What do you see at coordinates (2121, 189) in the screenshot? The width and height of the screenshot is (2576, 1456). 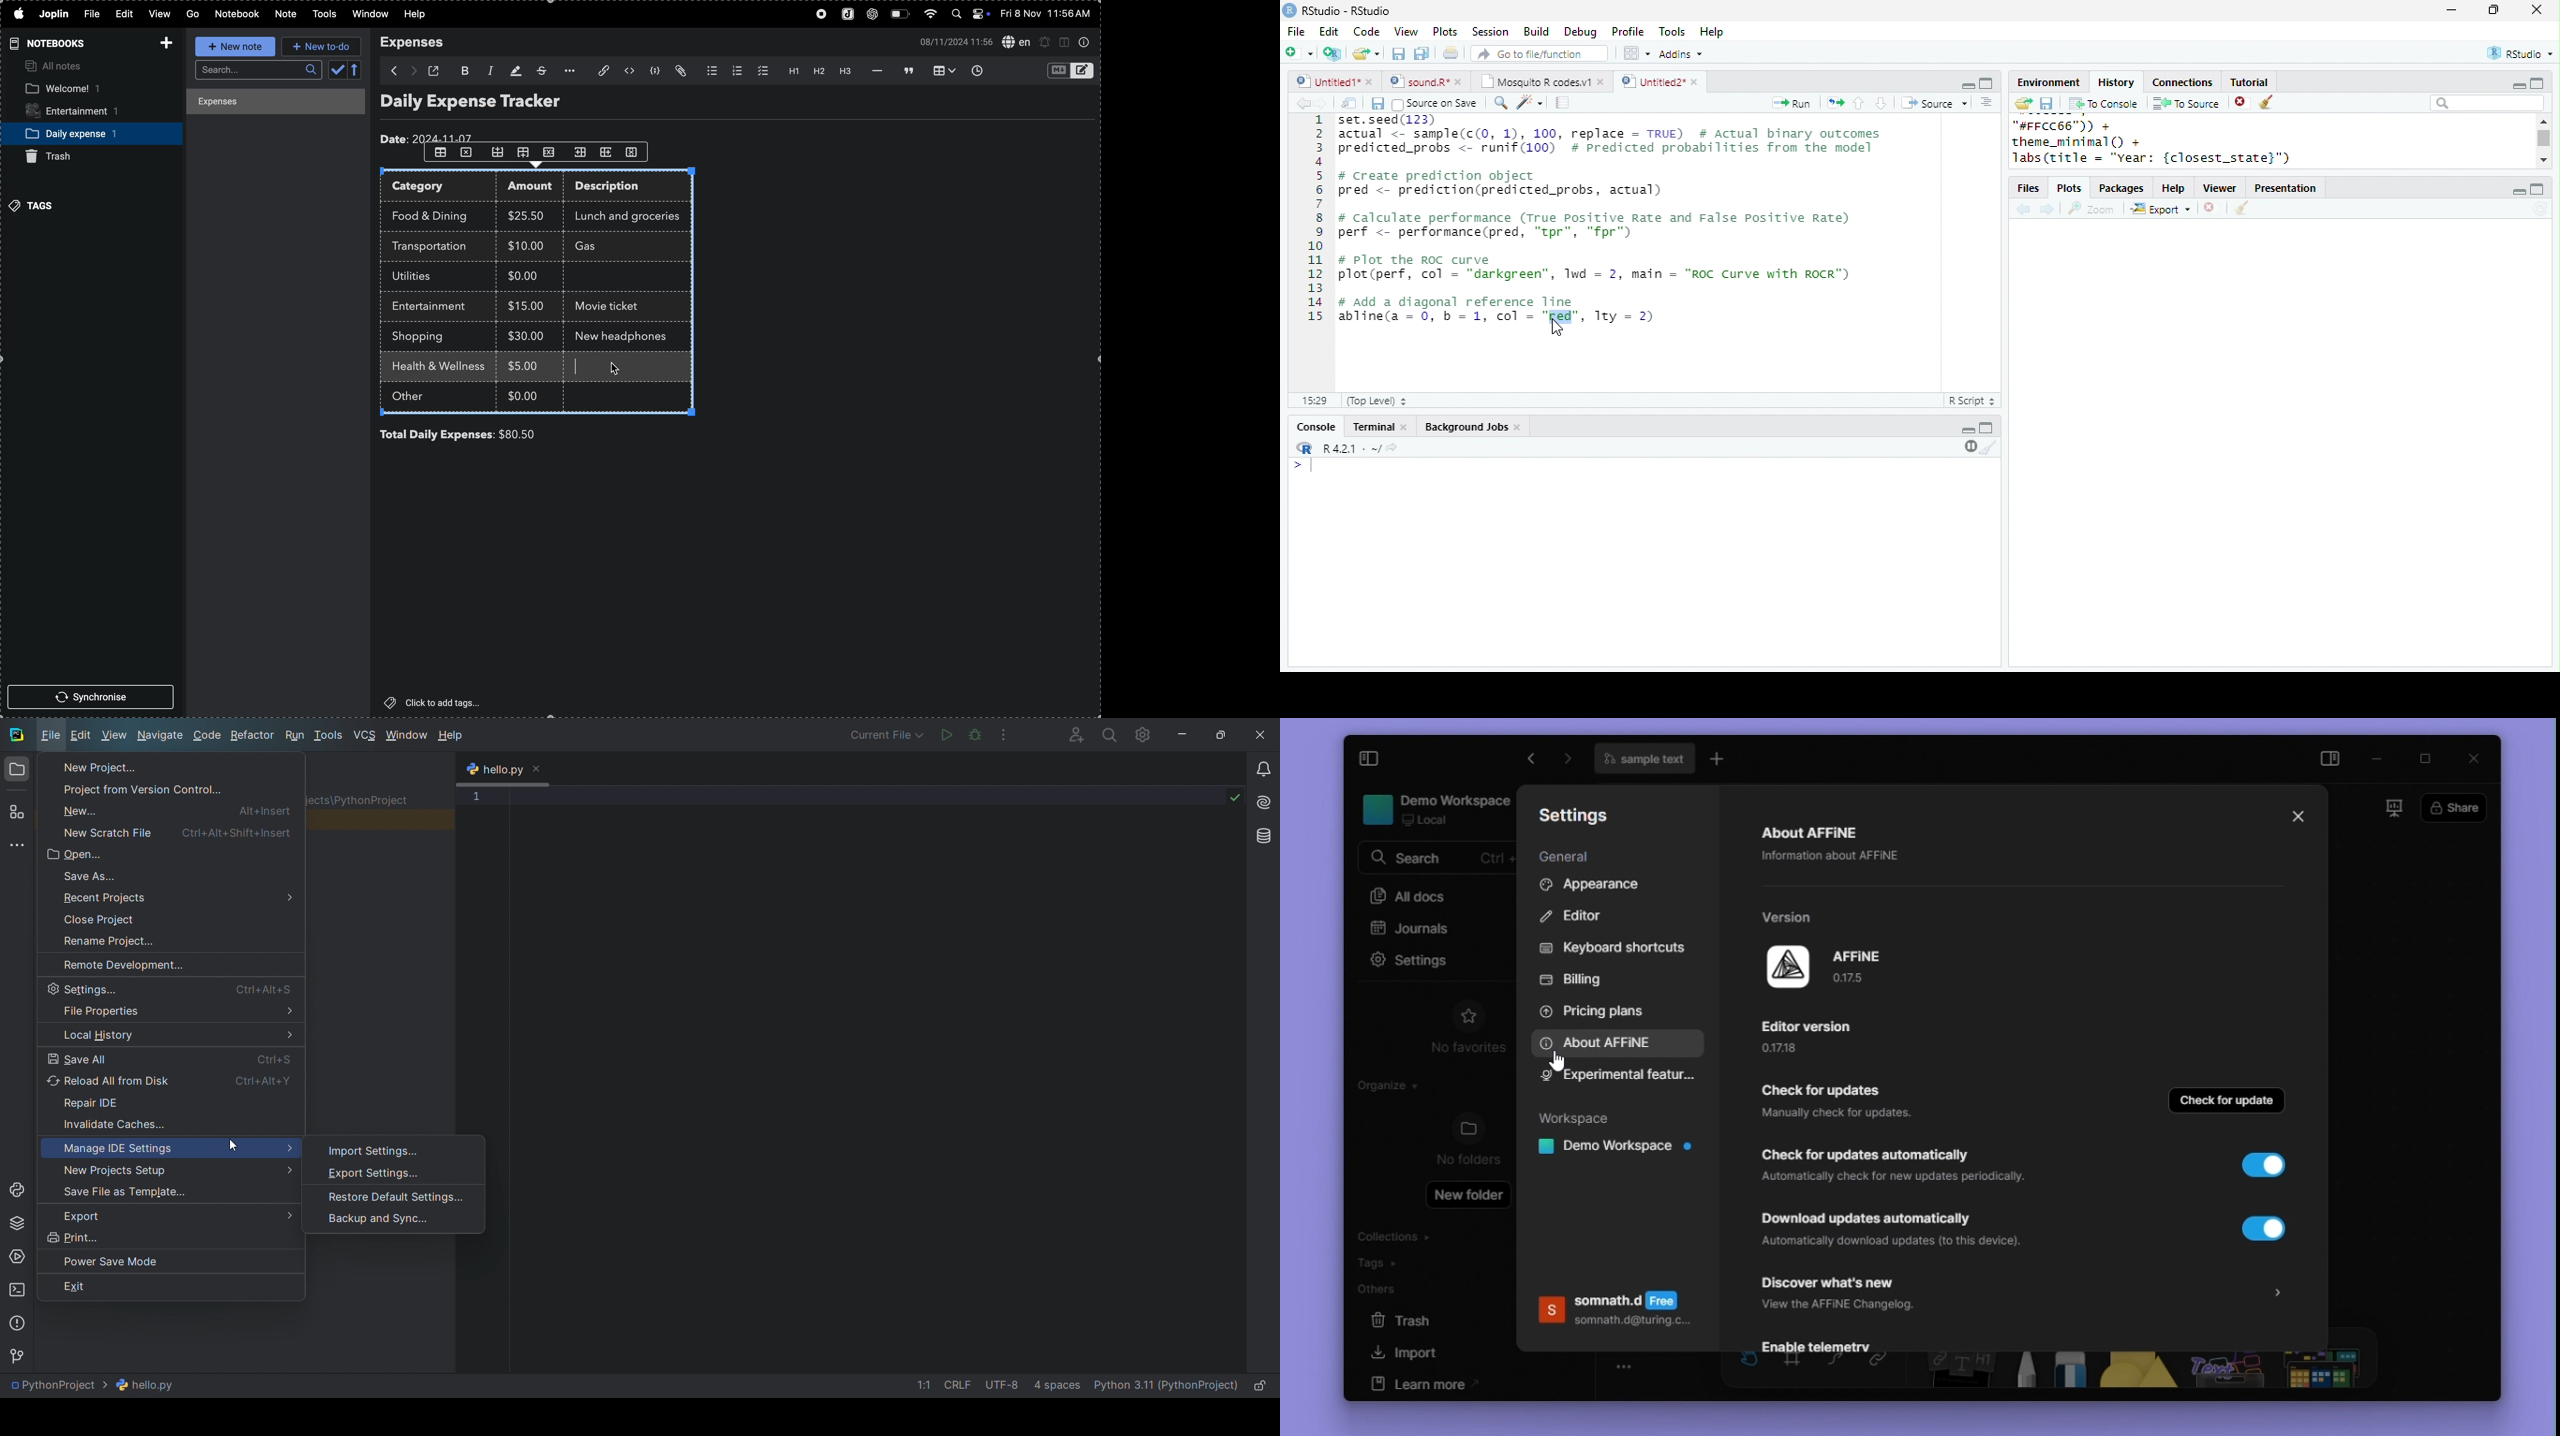 I see `Packages` at bounding box center [2121, 189].